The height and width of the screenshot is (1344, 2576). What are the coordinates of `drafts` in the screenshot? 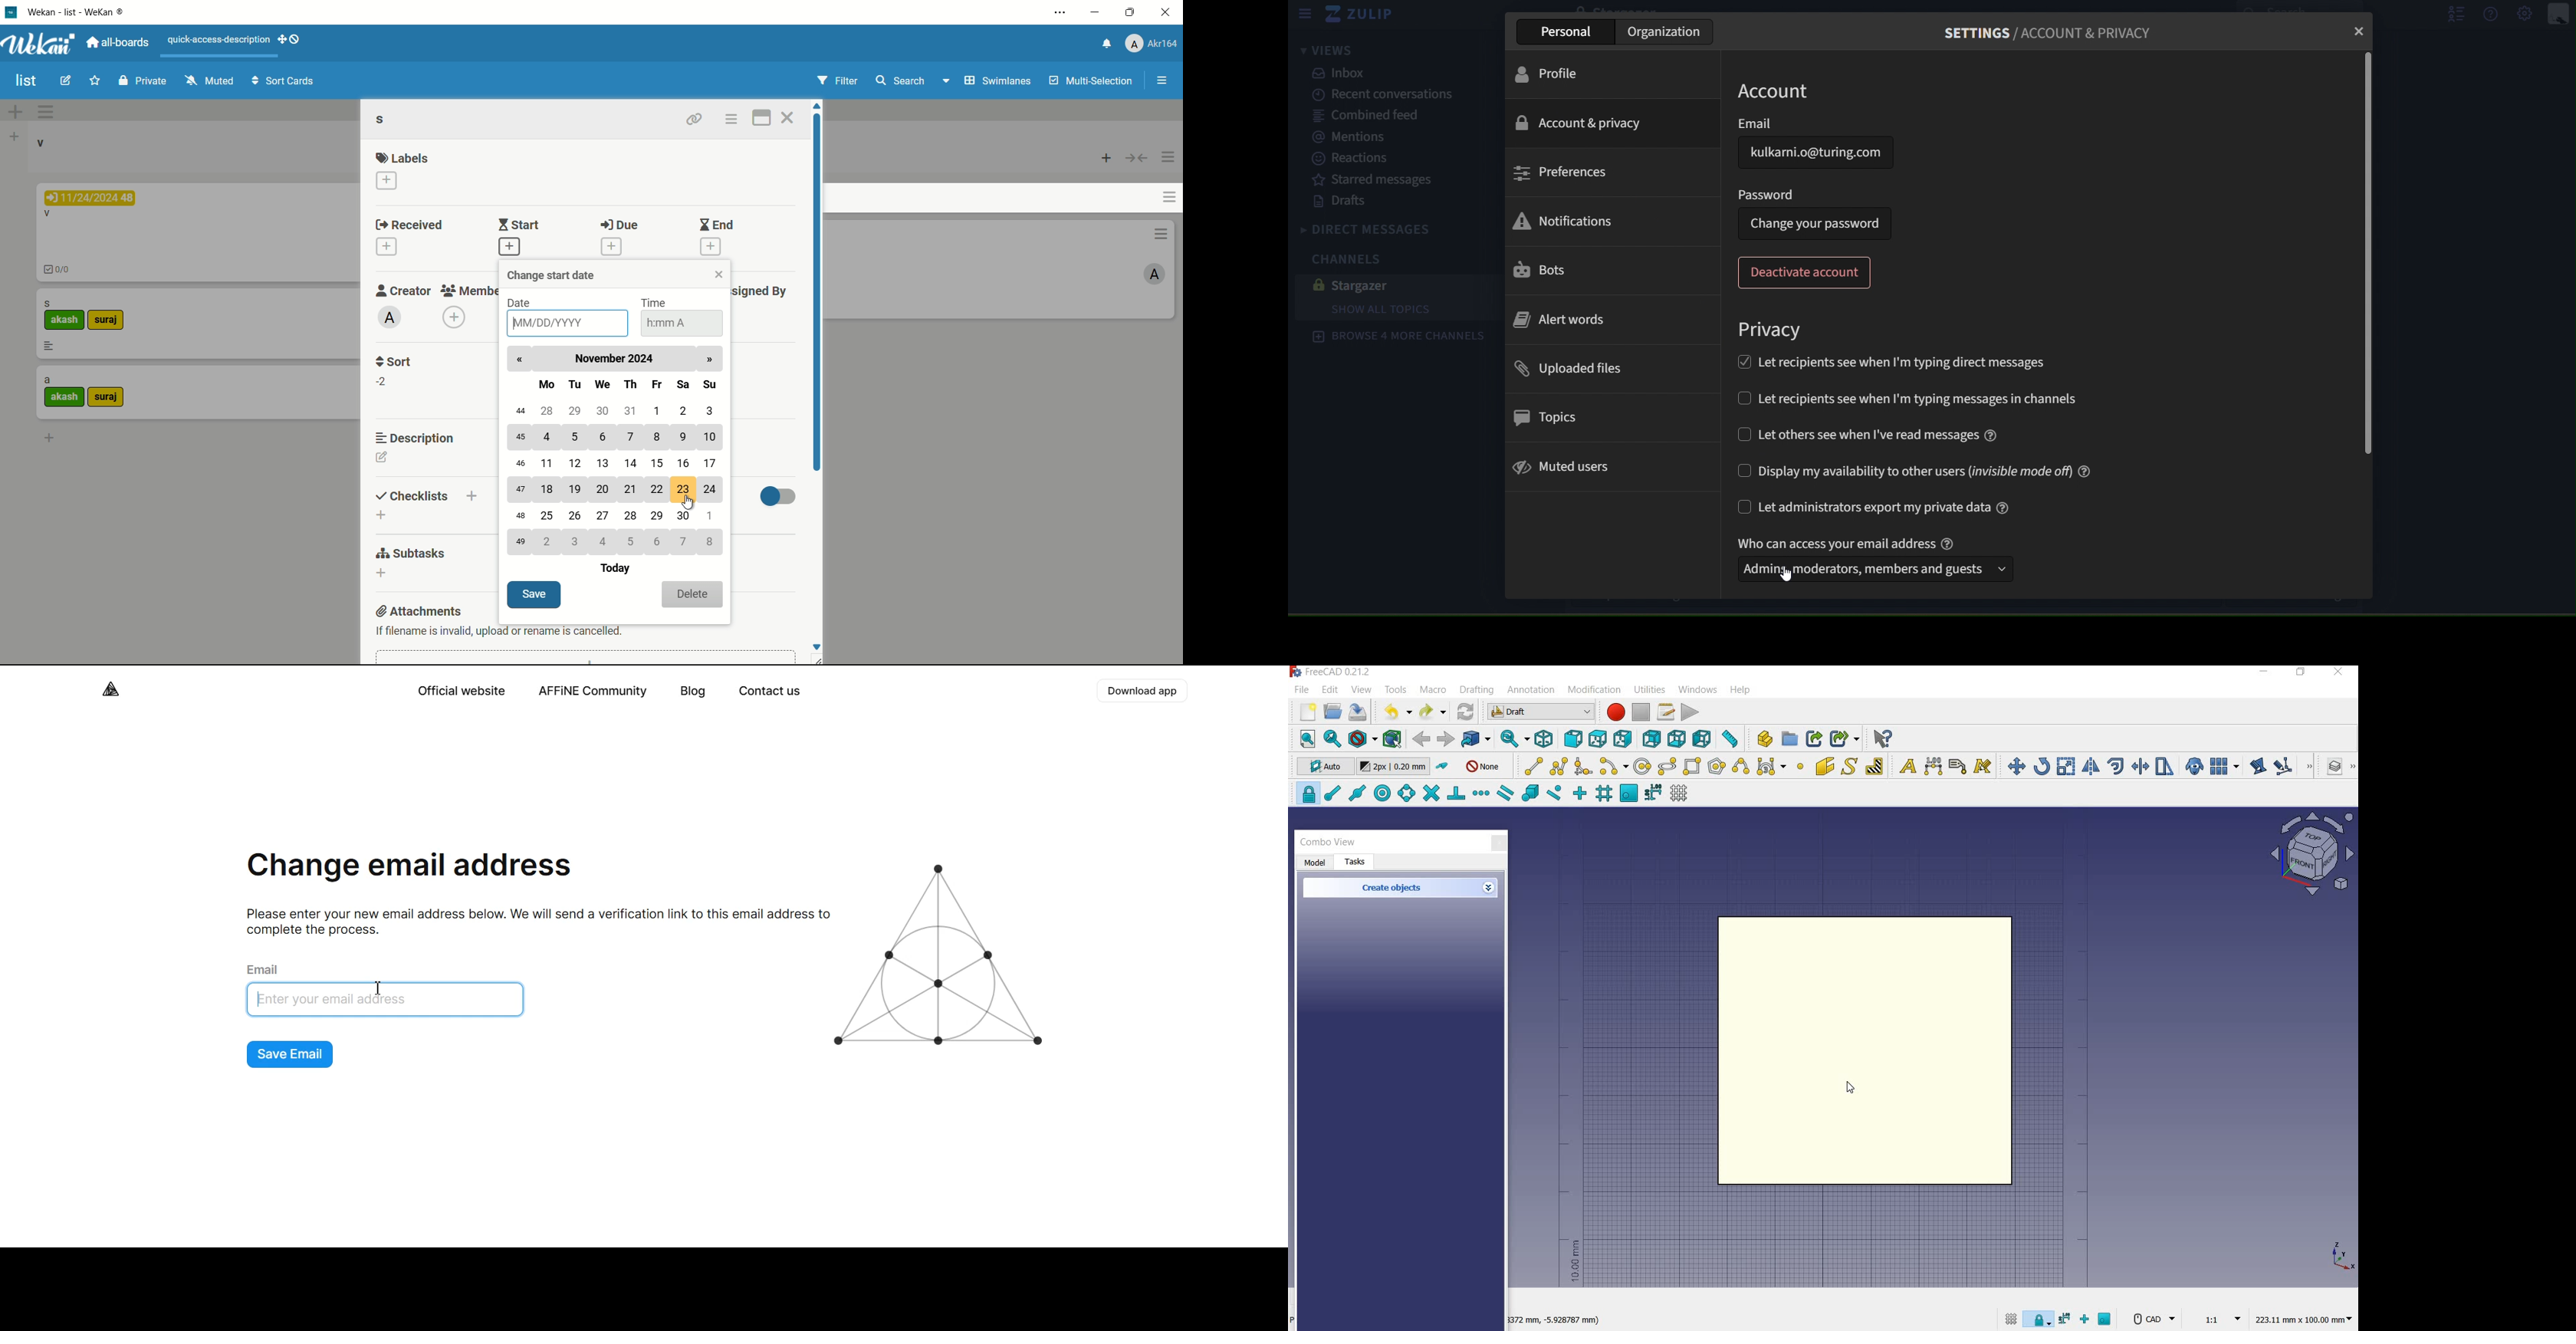 It's located at (1344, 201).